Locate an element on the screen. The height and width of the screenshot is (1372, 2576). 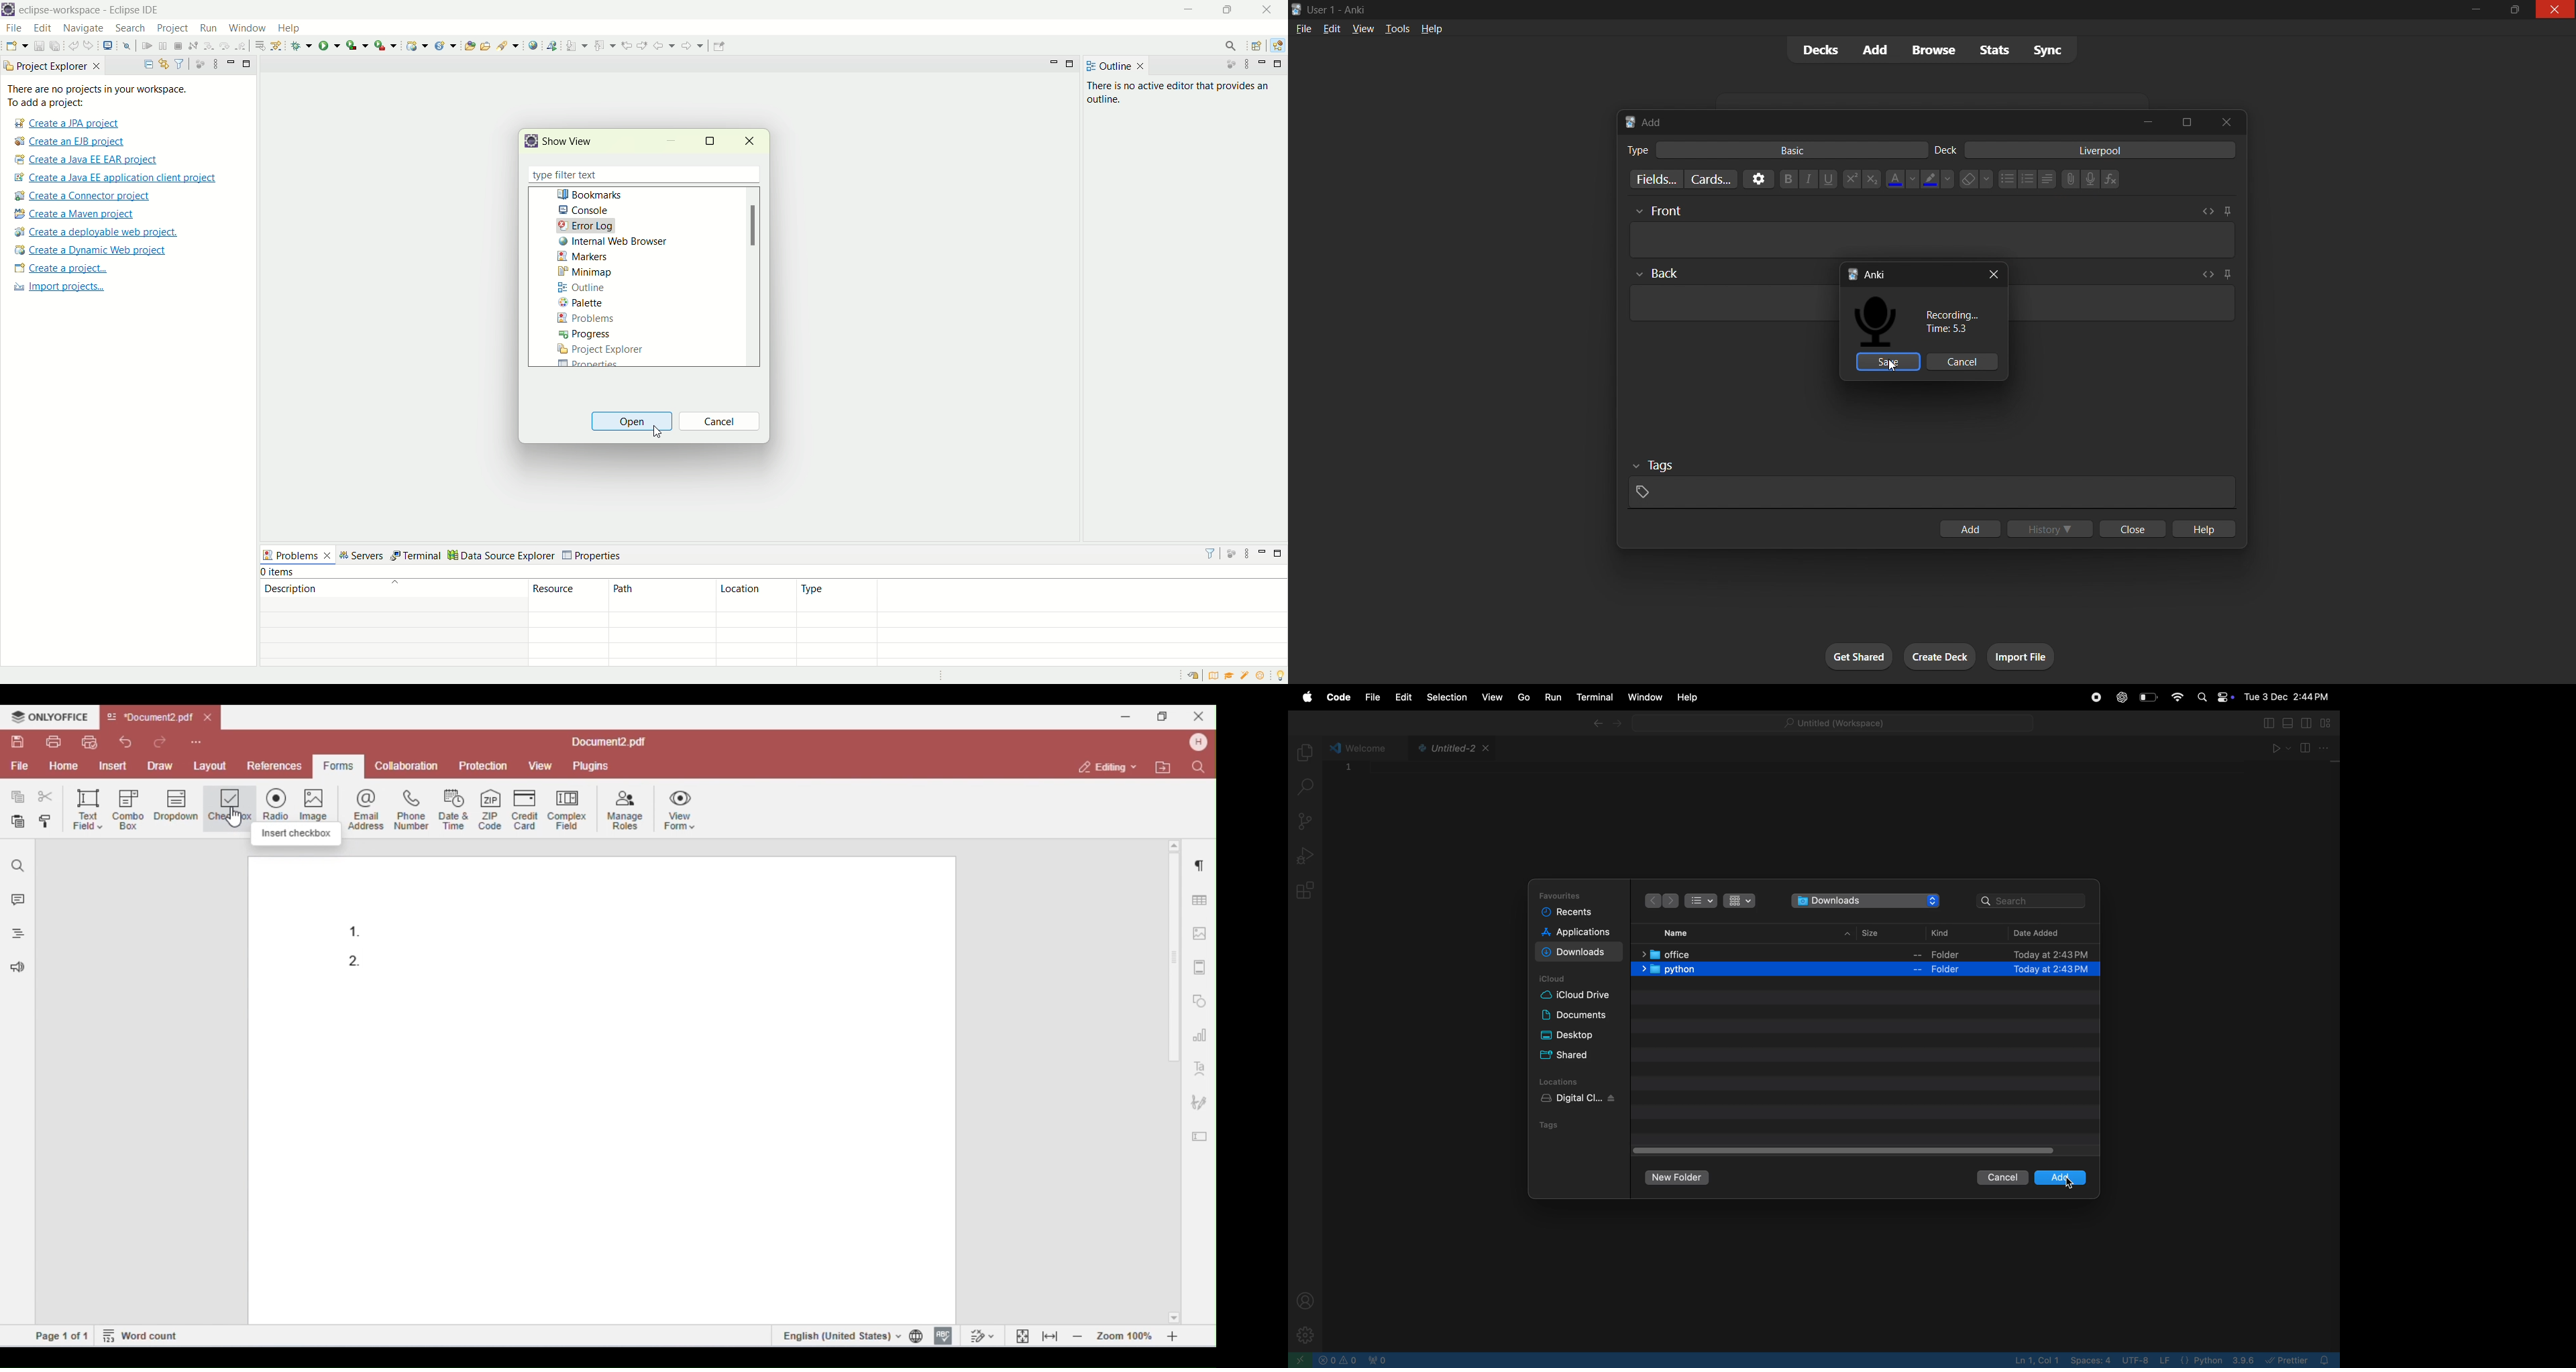
search is located at coordinates (1307, 790).